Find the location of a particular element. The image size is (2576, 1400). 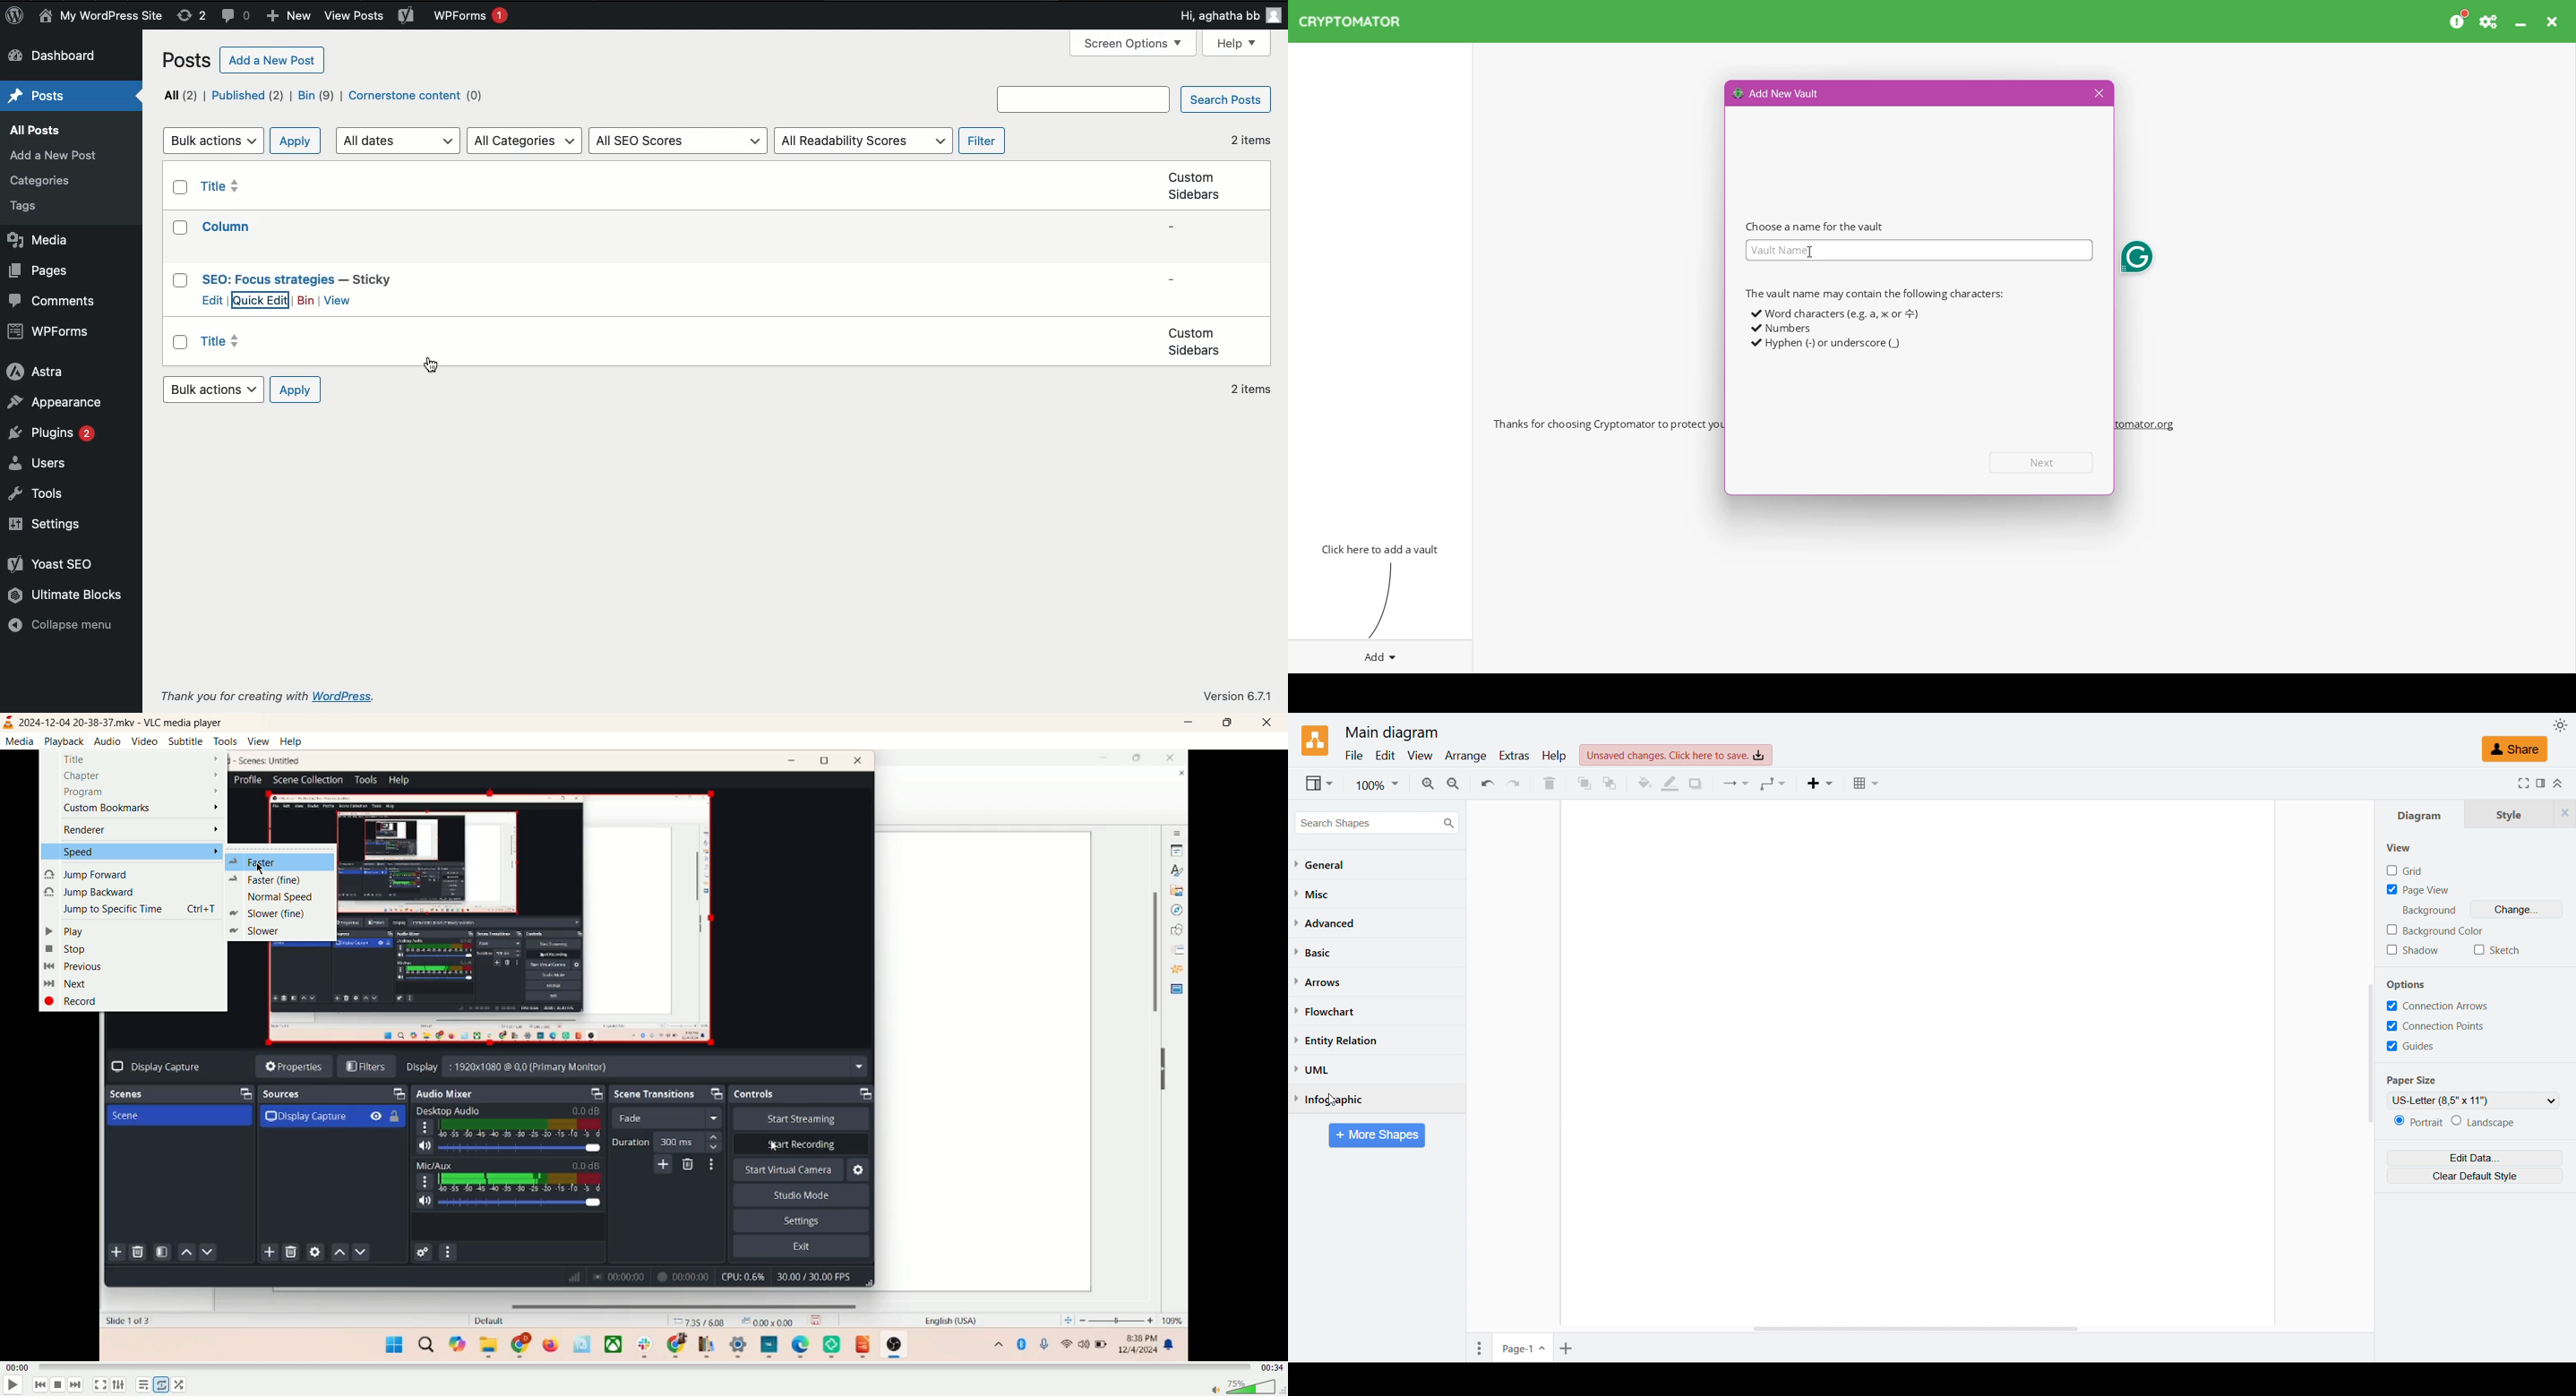

jump backward is located at coordinates (91, 891).